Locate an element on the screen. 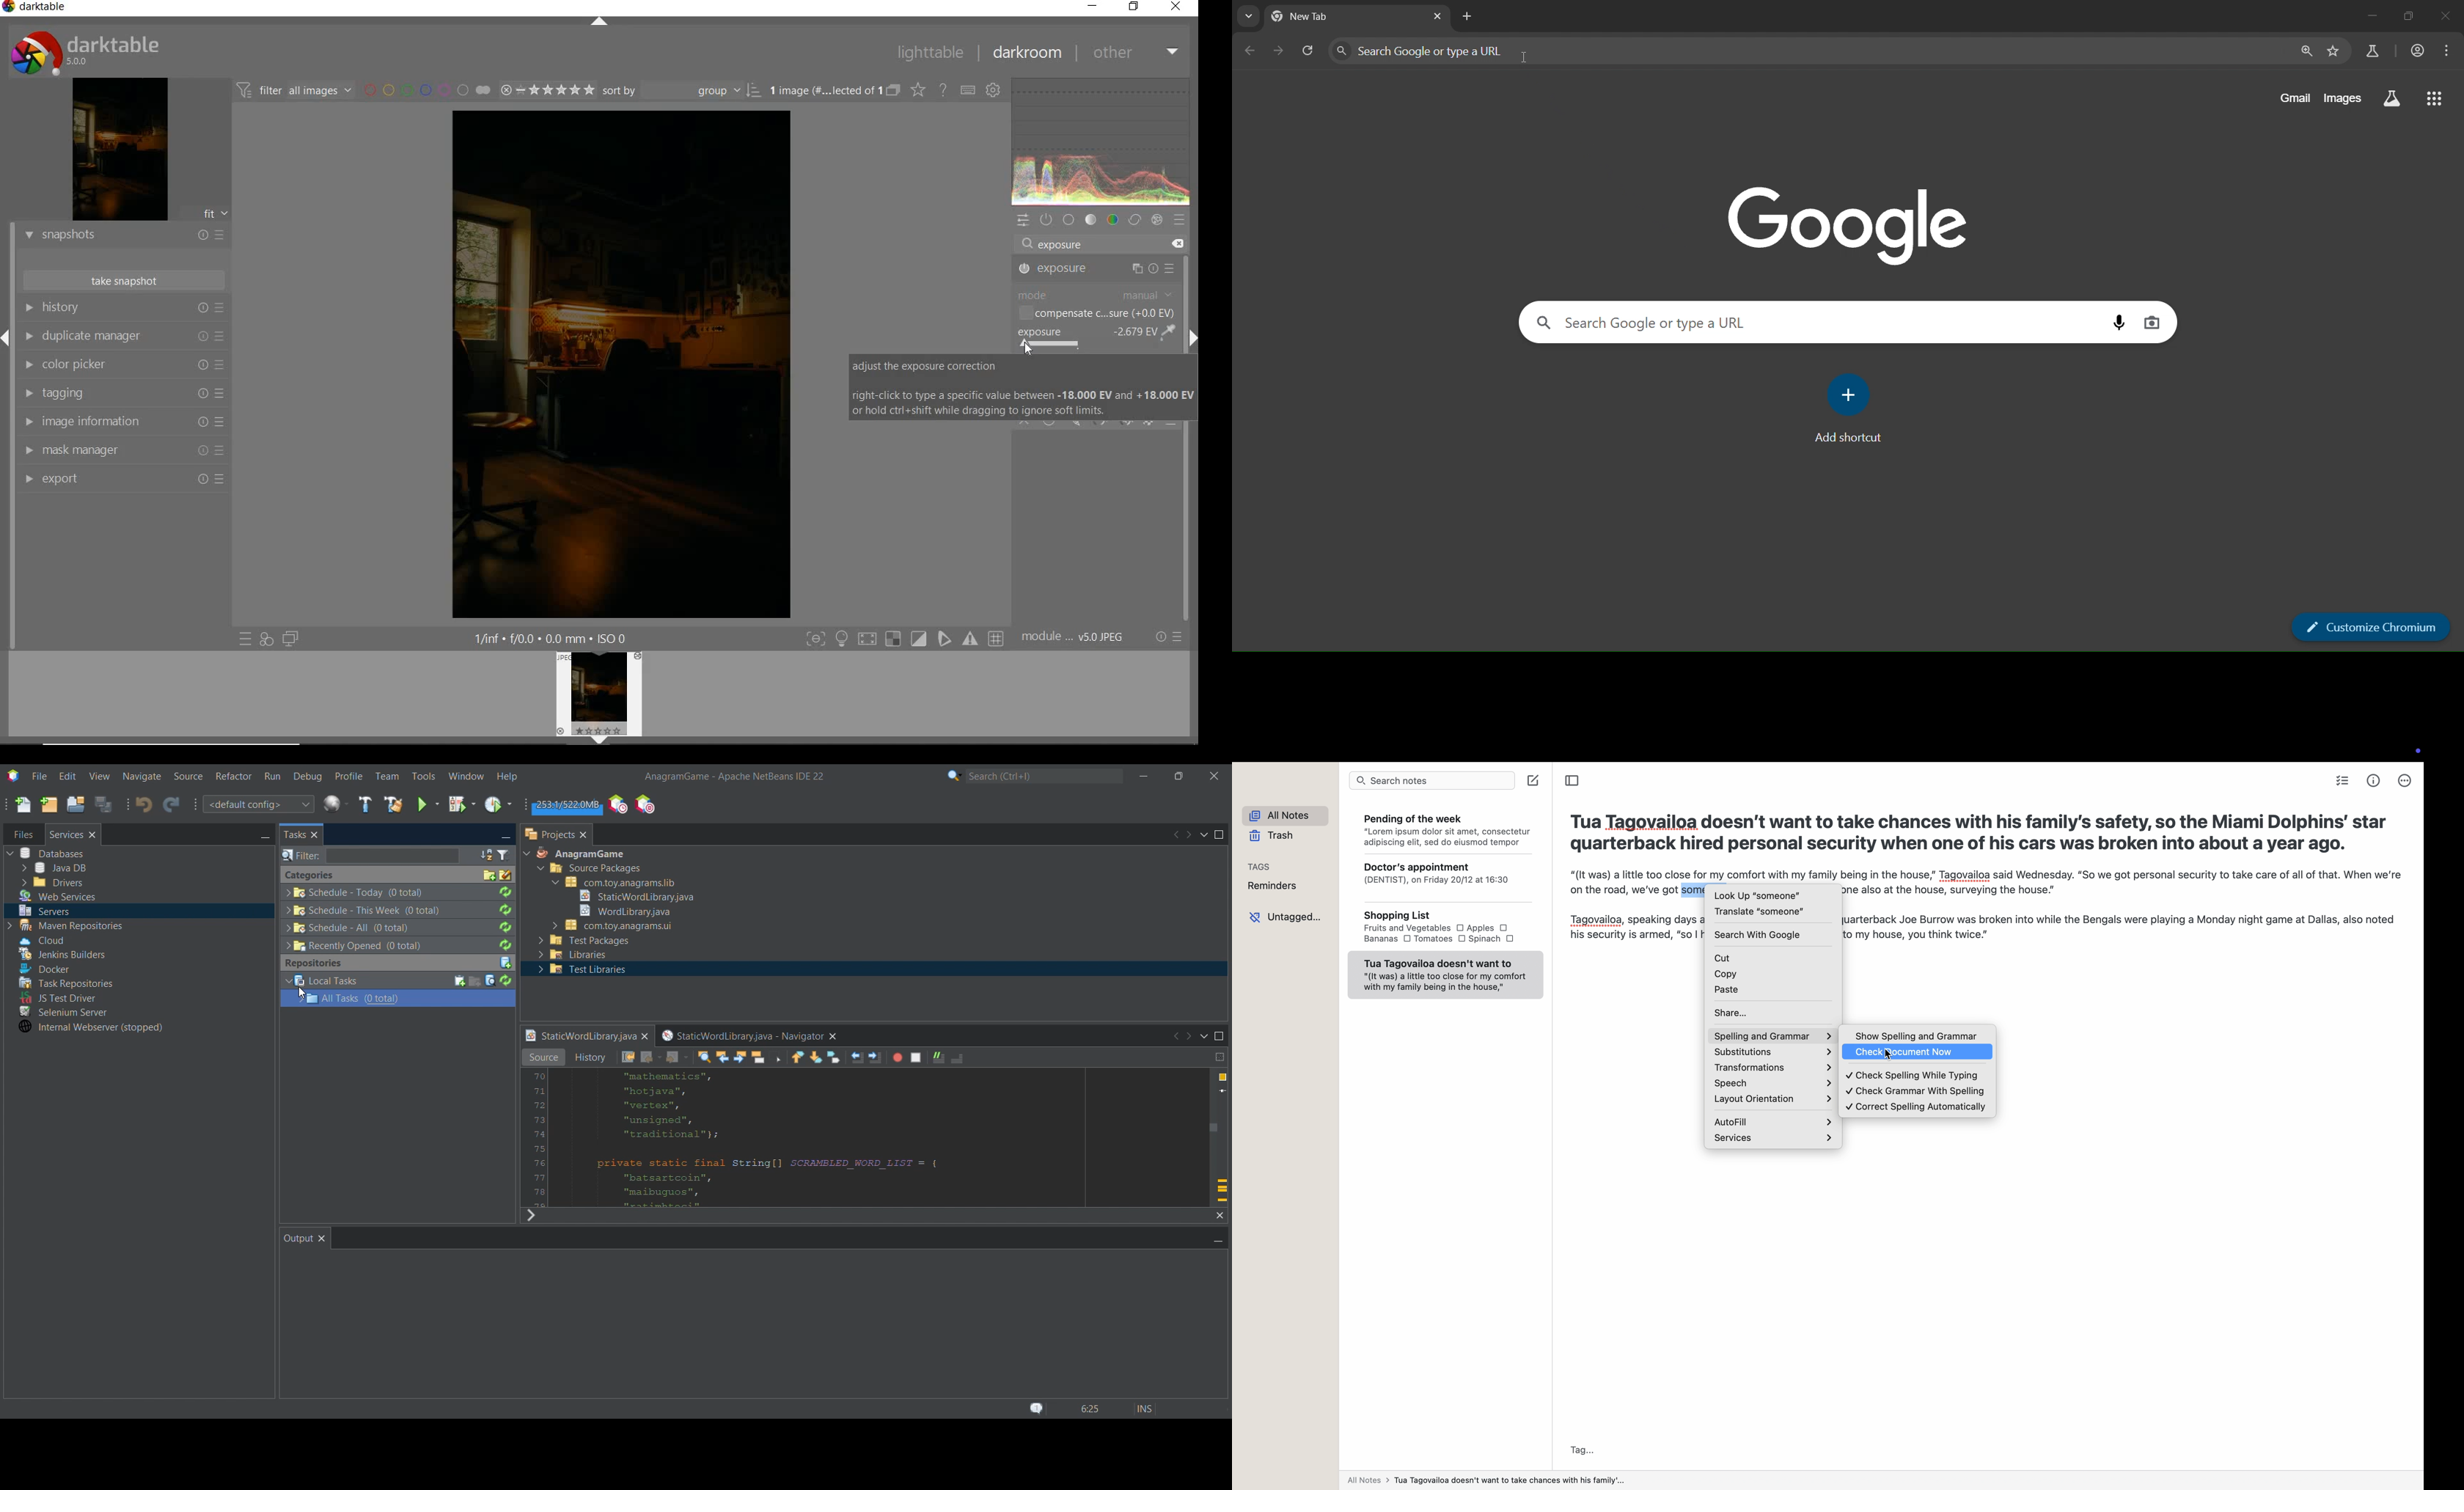 The image size is (2464, 1512). scrollbar is located at coordinates (1190, 438).